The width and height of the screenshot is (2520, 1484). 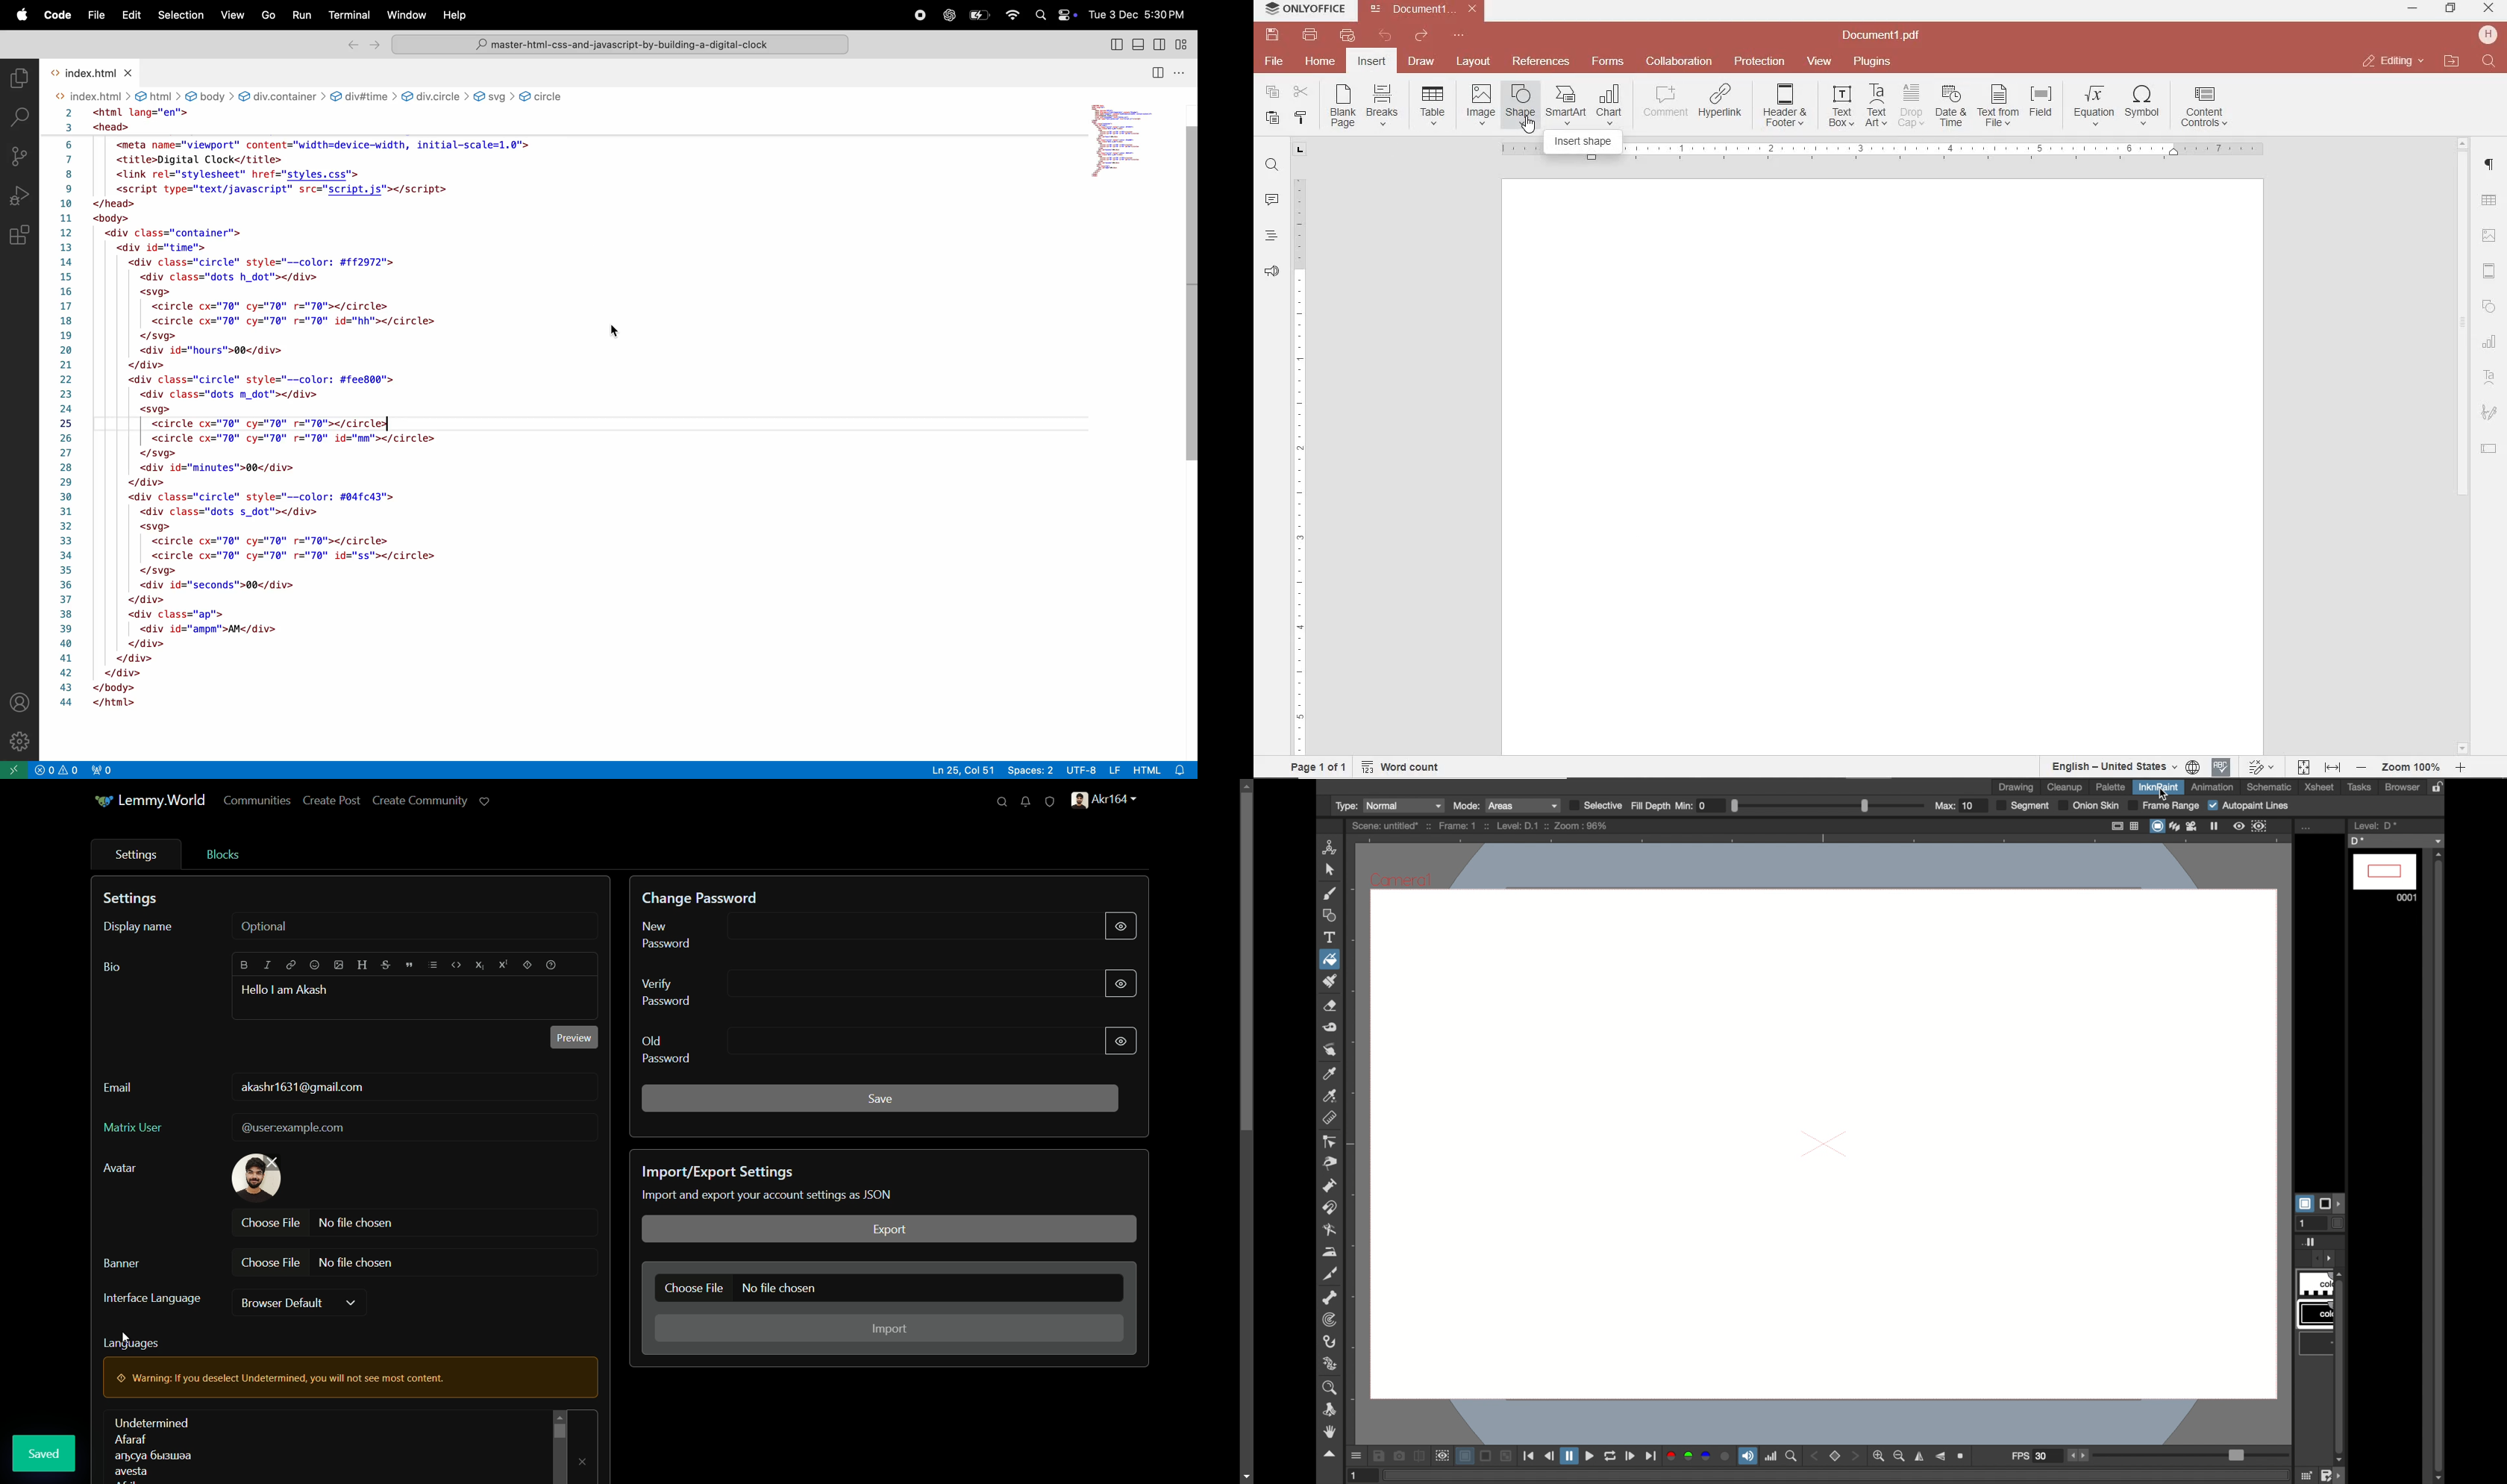 What do you see at coordinates (2491, 34) in the screenshot?
I see `hp` at bounding box center [2491, 34].